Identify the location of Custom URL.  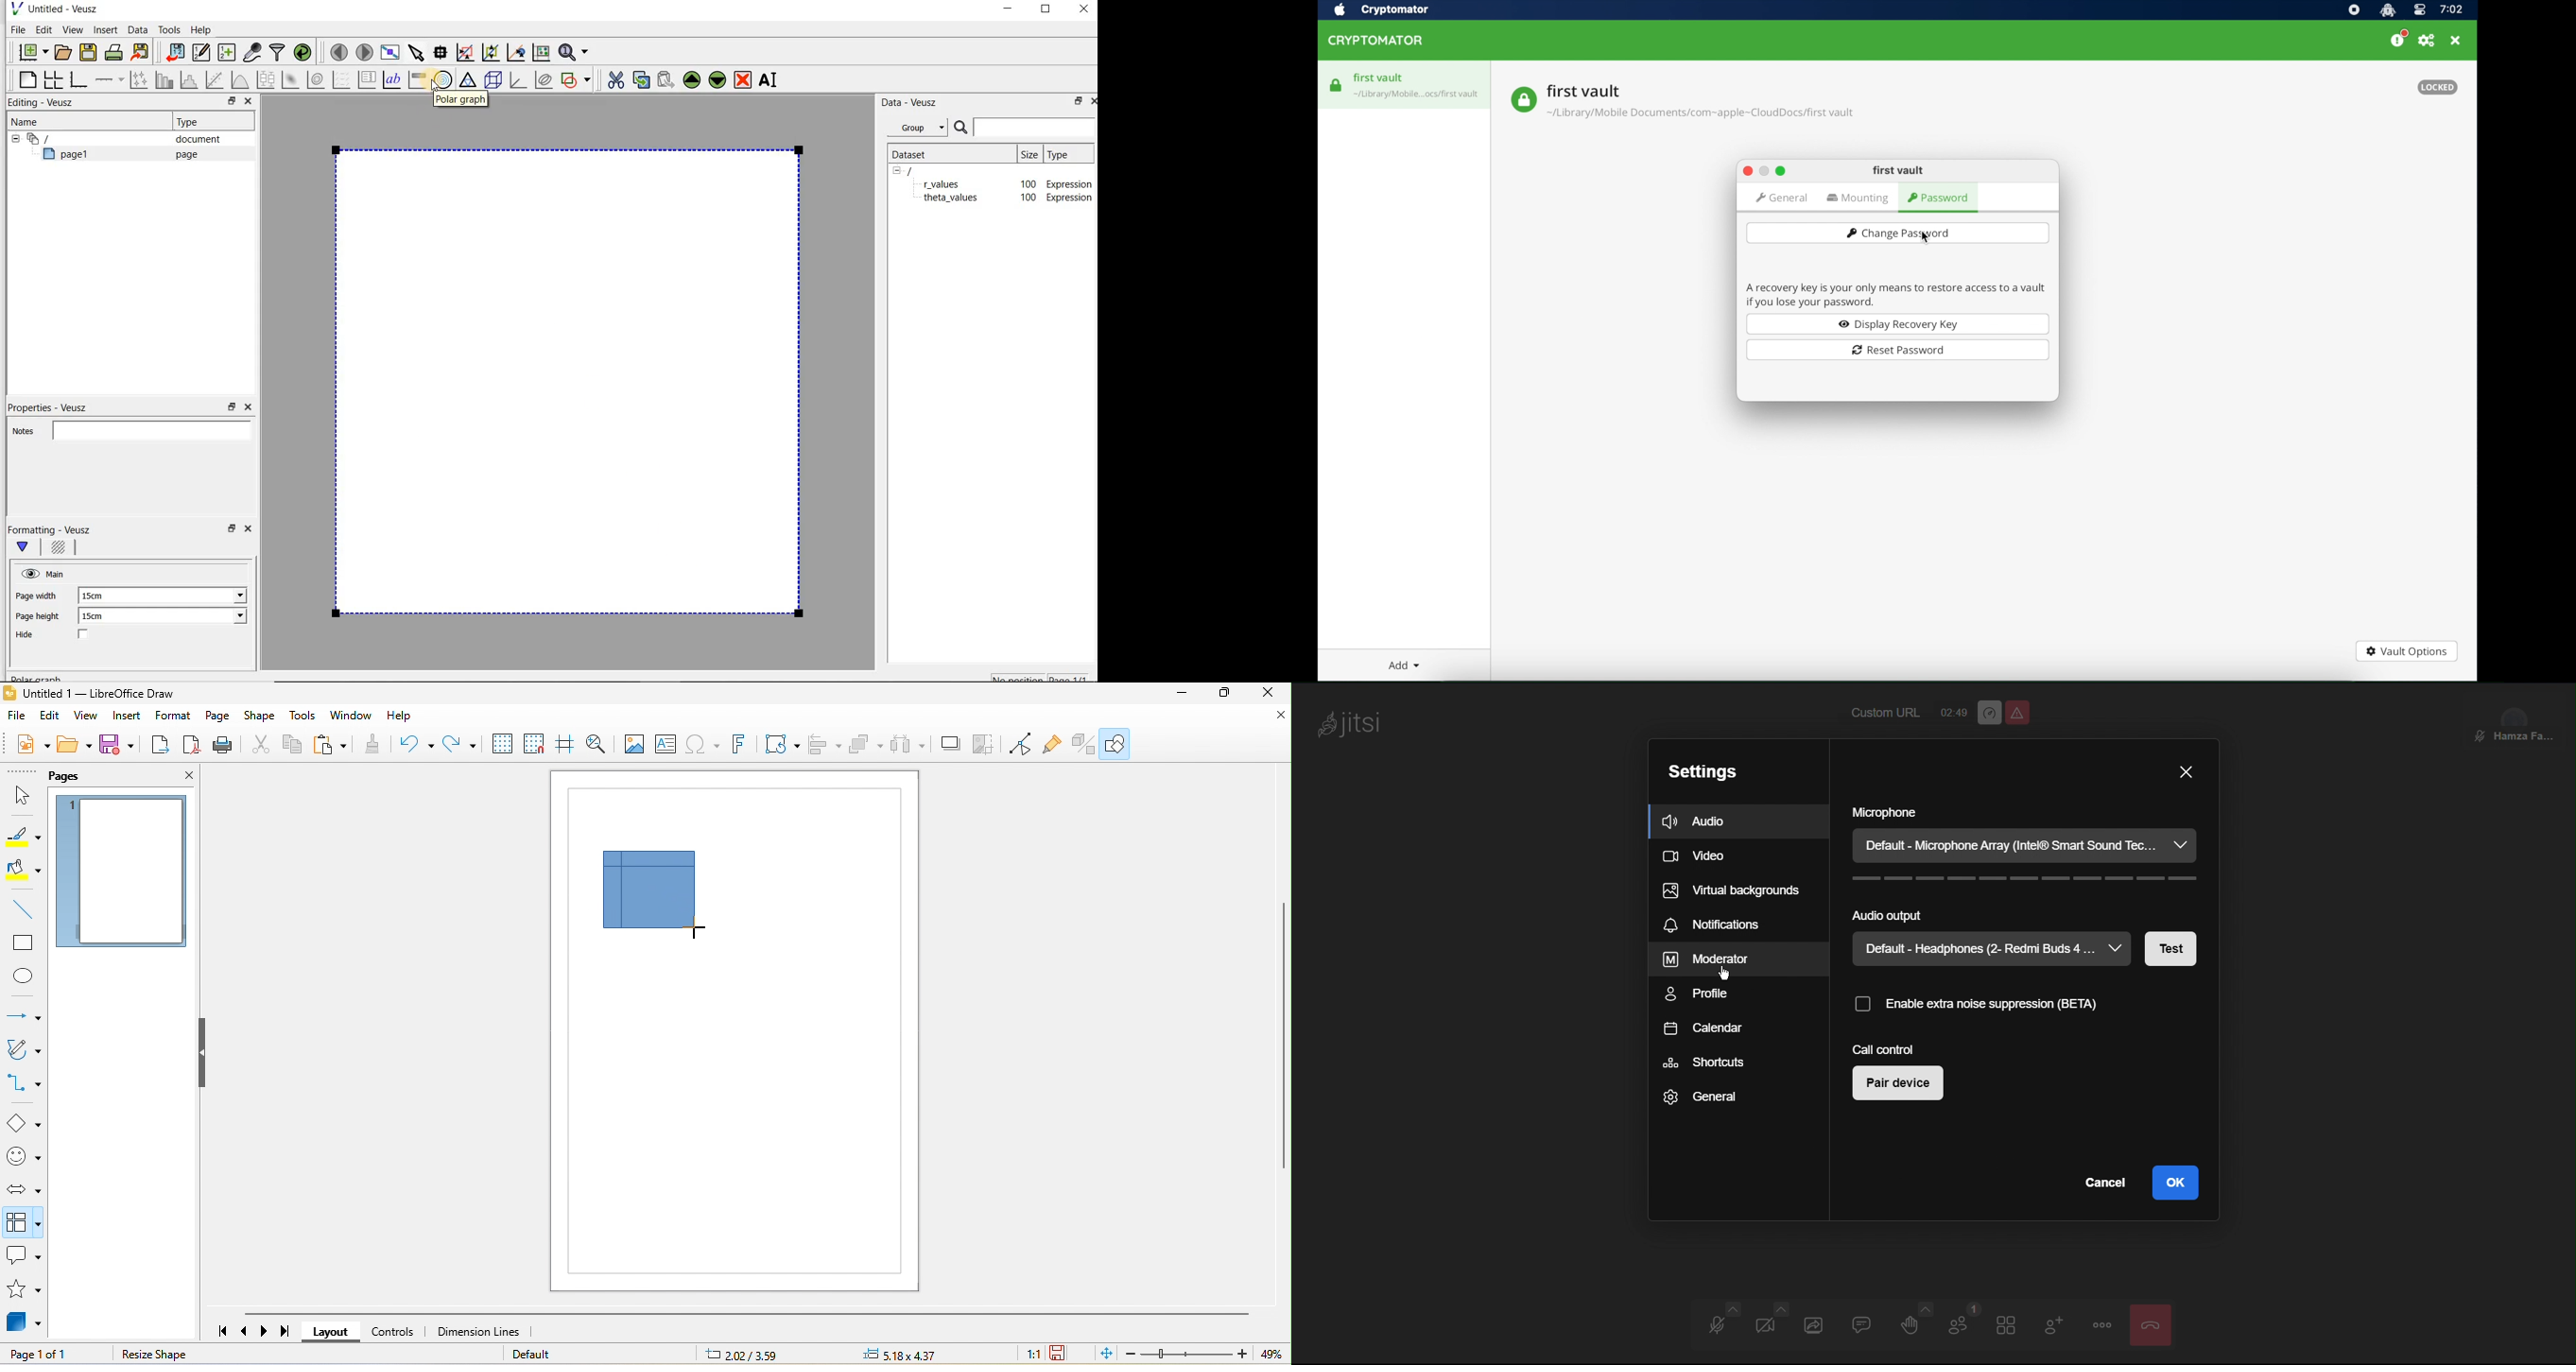
(1883, 713).